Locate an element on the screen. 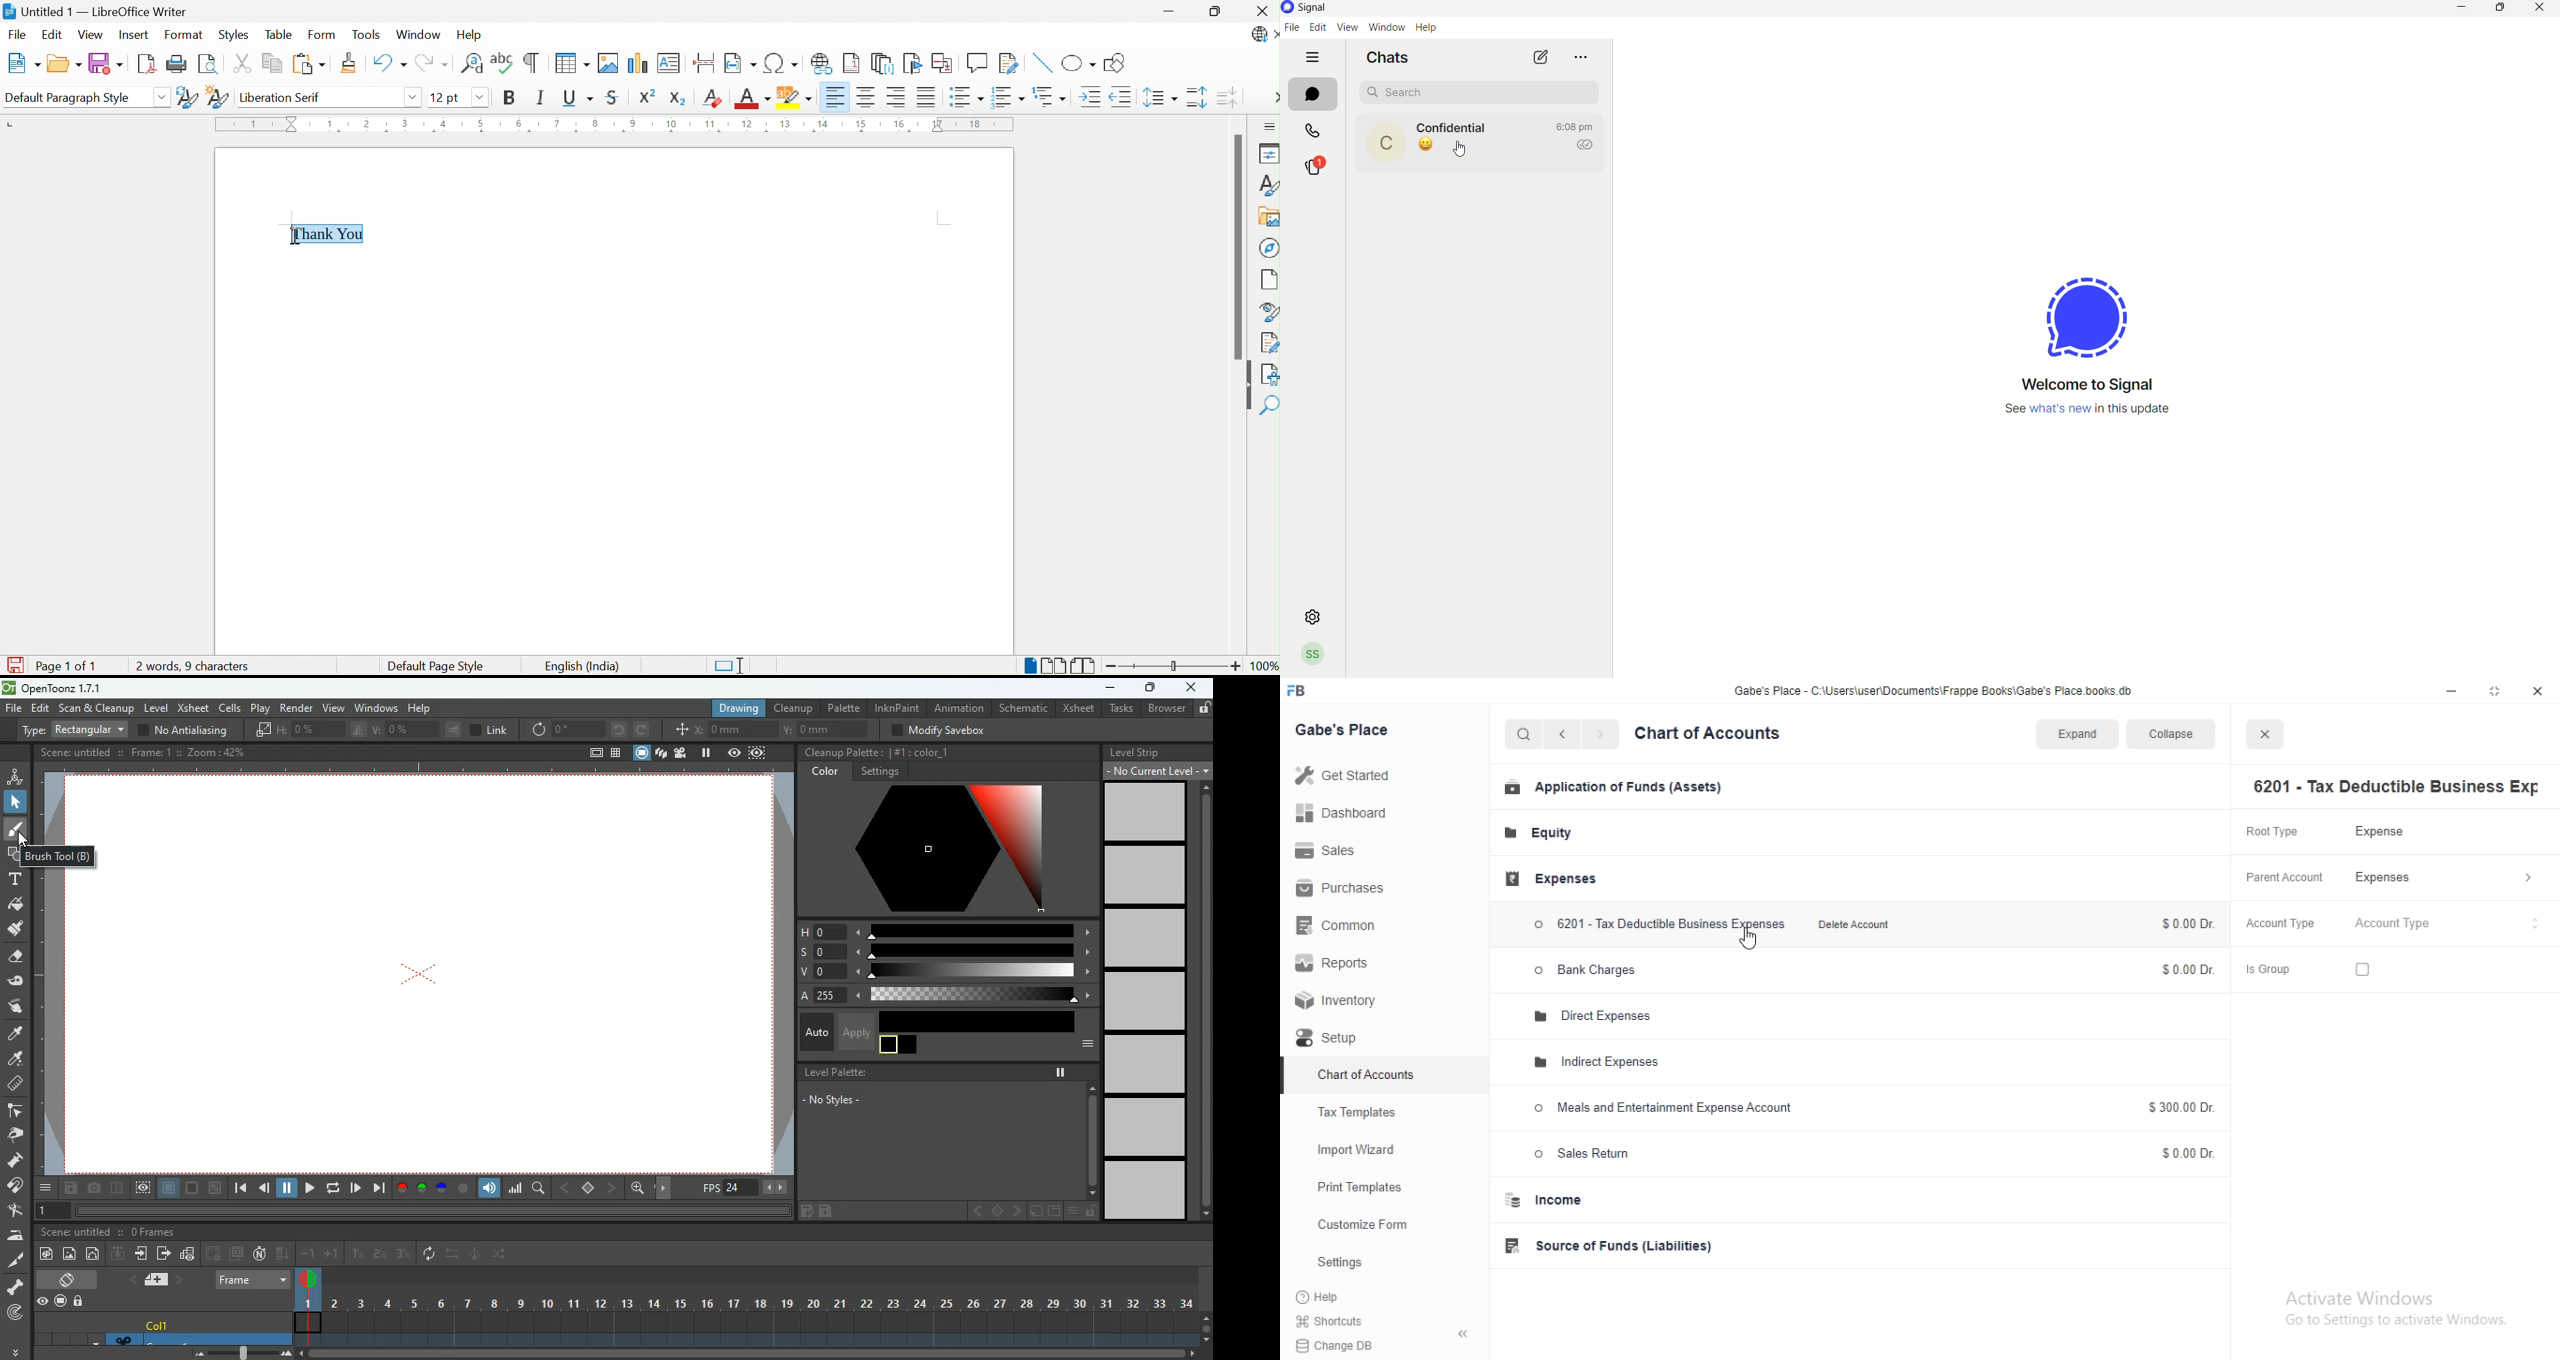 This screenshot has height=1372, width=2576. Inventory is located at coordinates (1344, 1001).